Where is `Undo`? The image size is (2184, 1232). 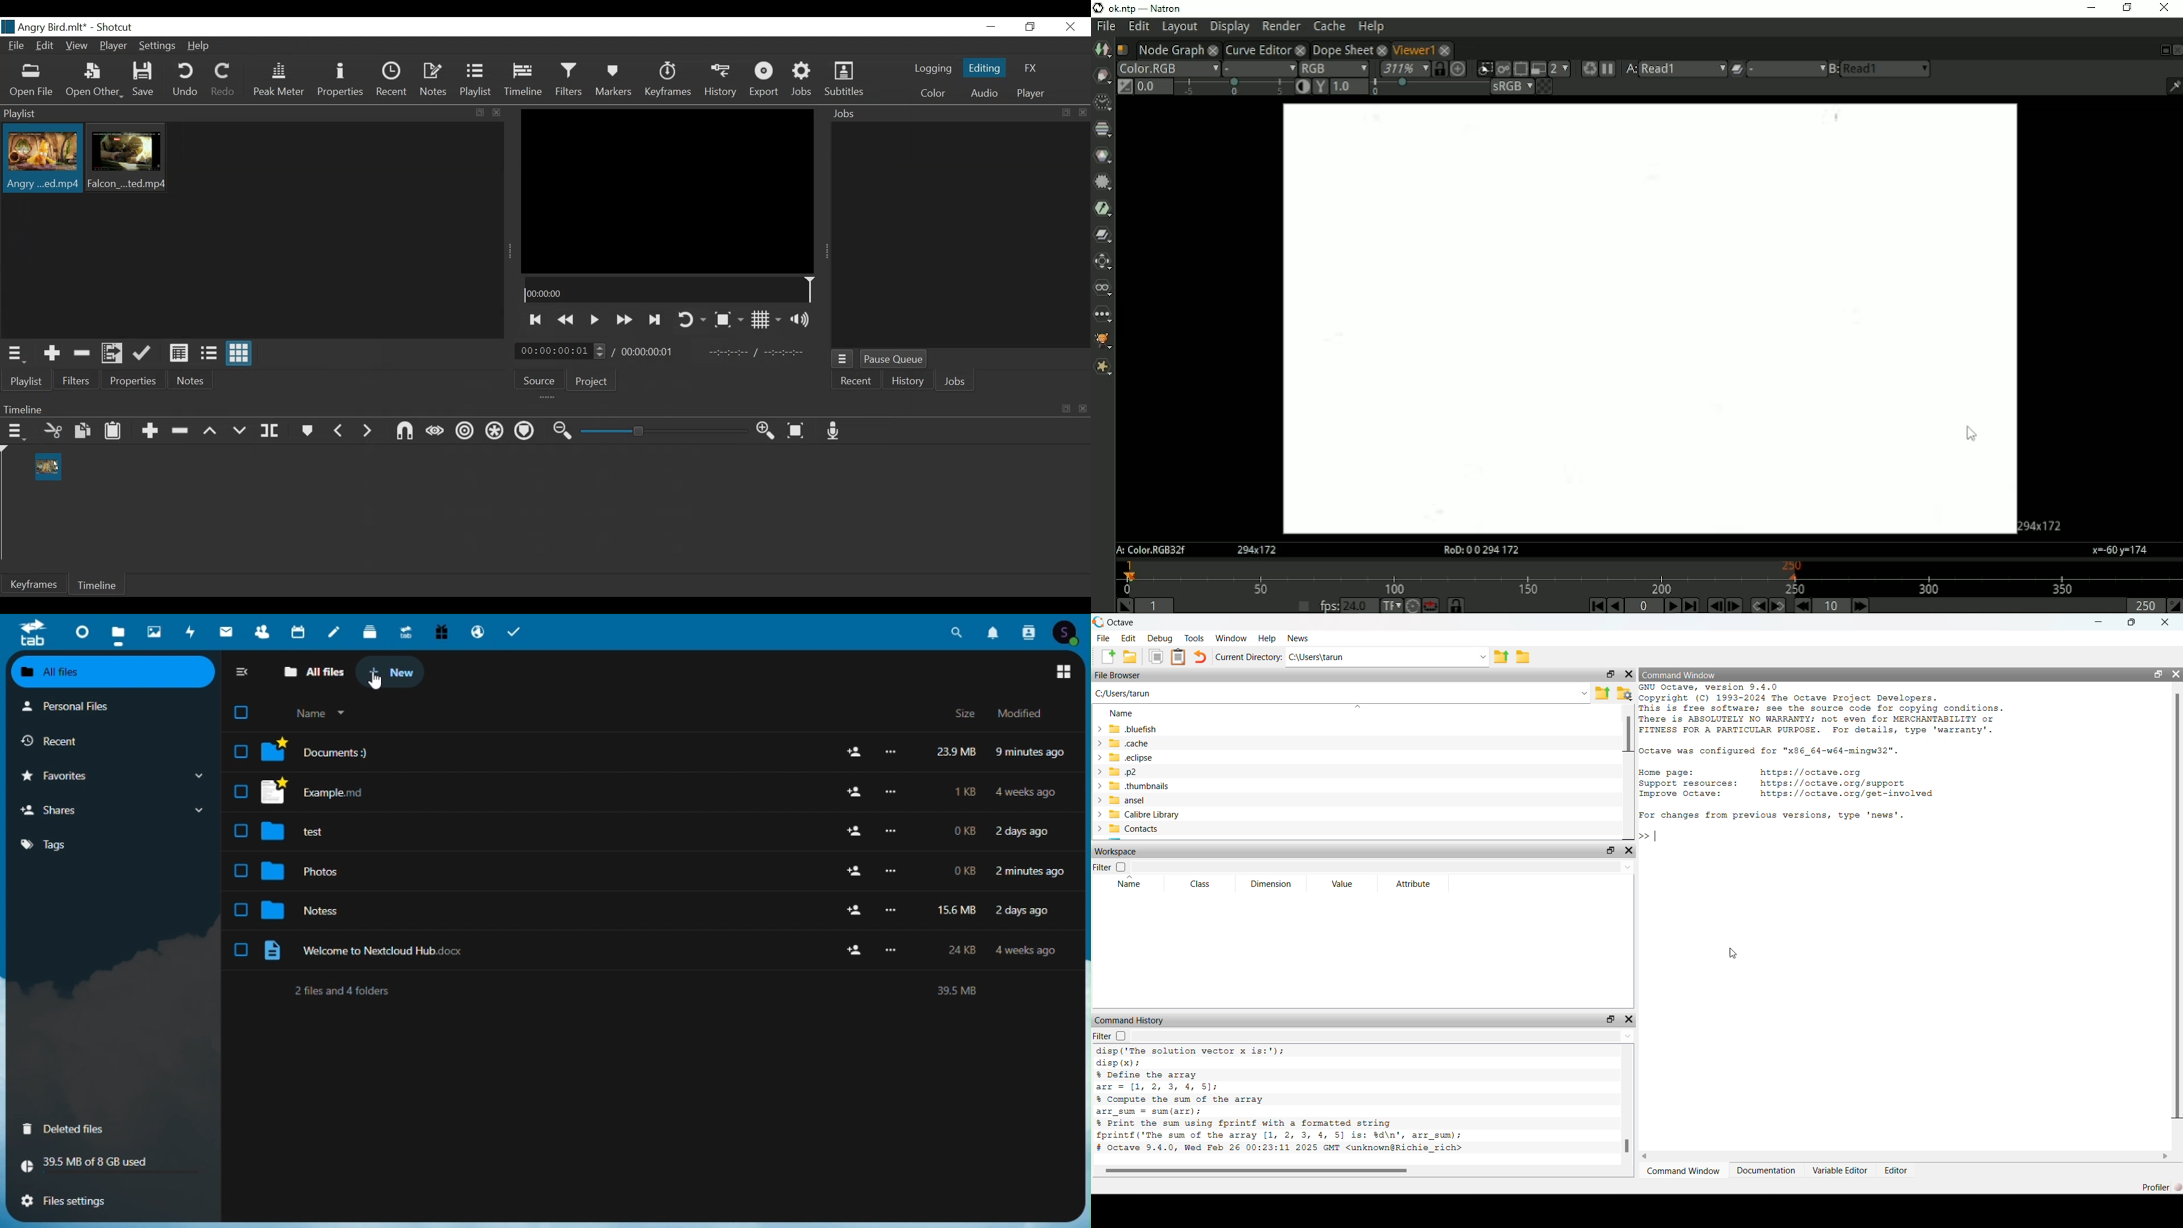 Undo is located at coordinates (186, 80).